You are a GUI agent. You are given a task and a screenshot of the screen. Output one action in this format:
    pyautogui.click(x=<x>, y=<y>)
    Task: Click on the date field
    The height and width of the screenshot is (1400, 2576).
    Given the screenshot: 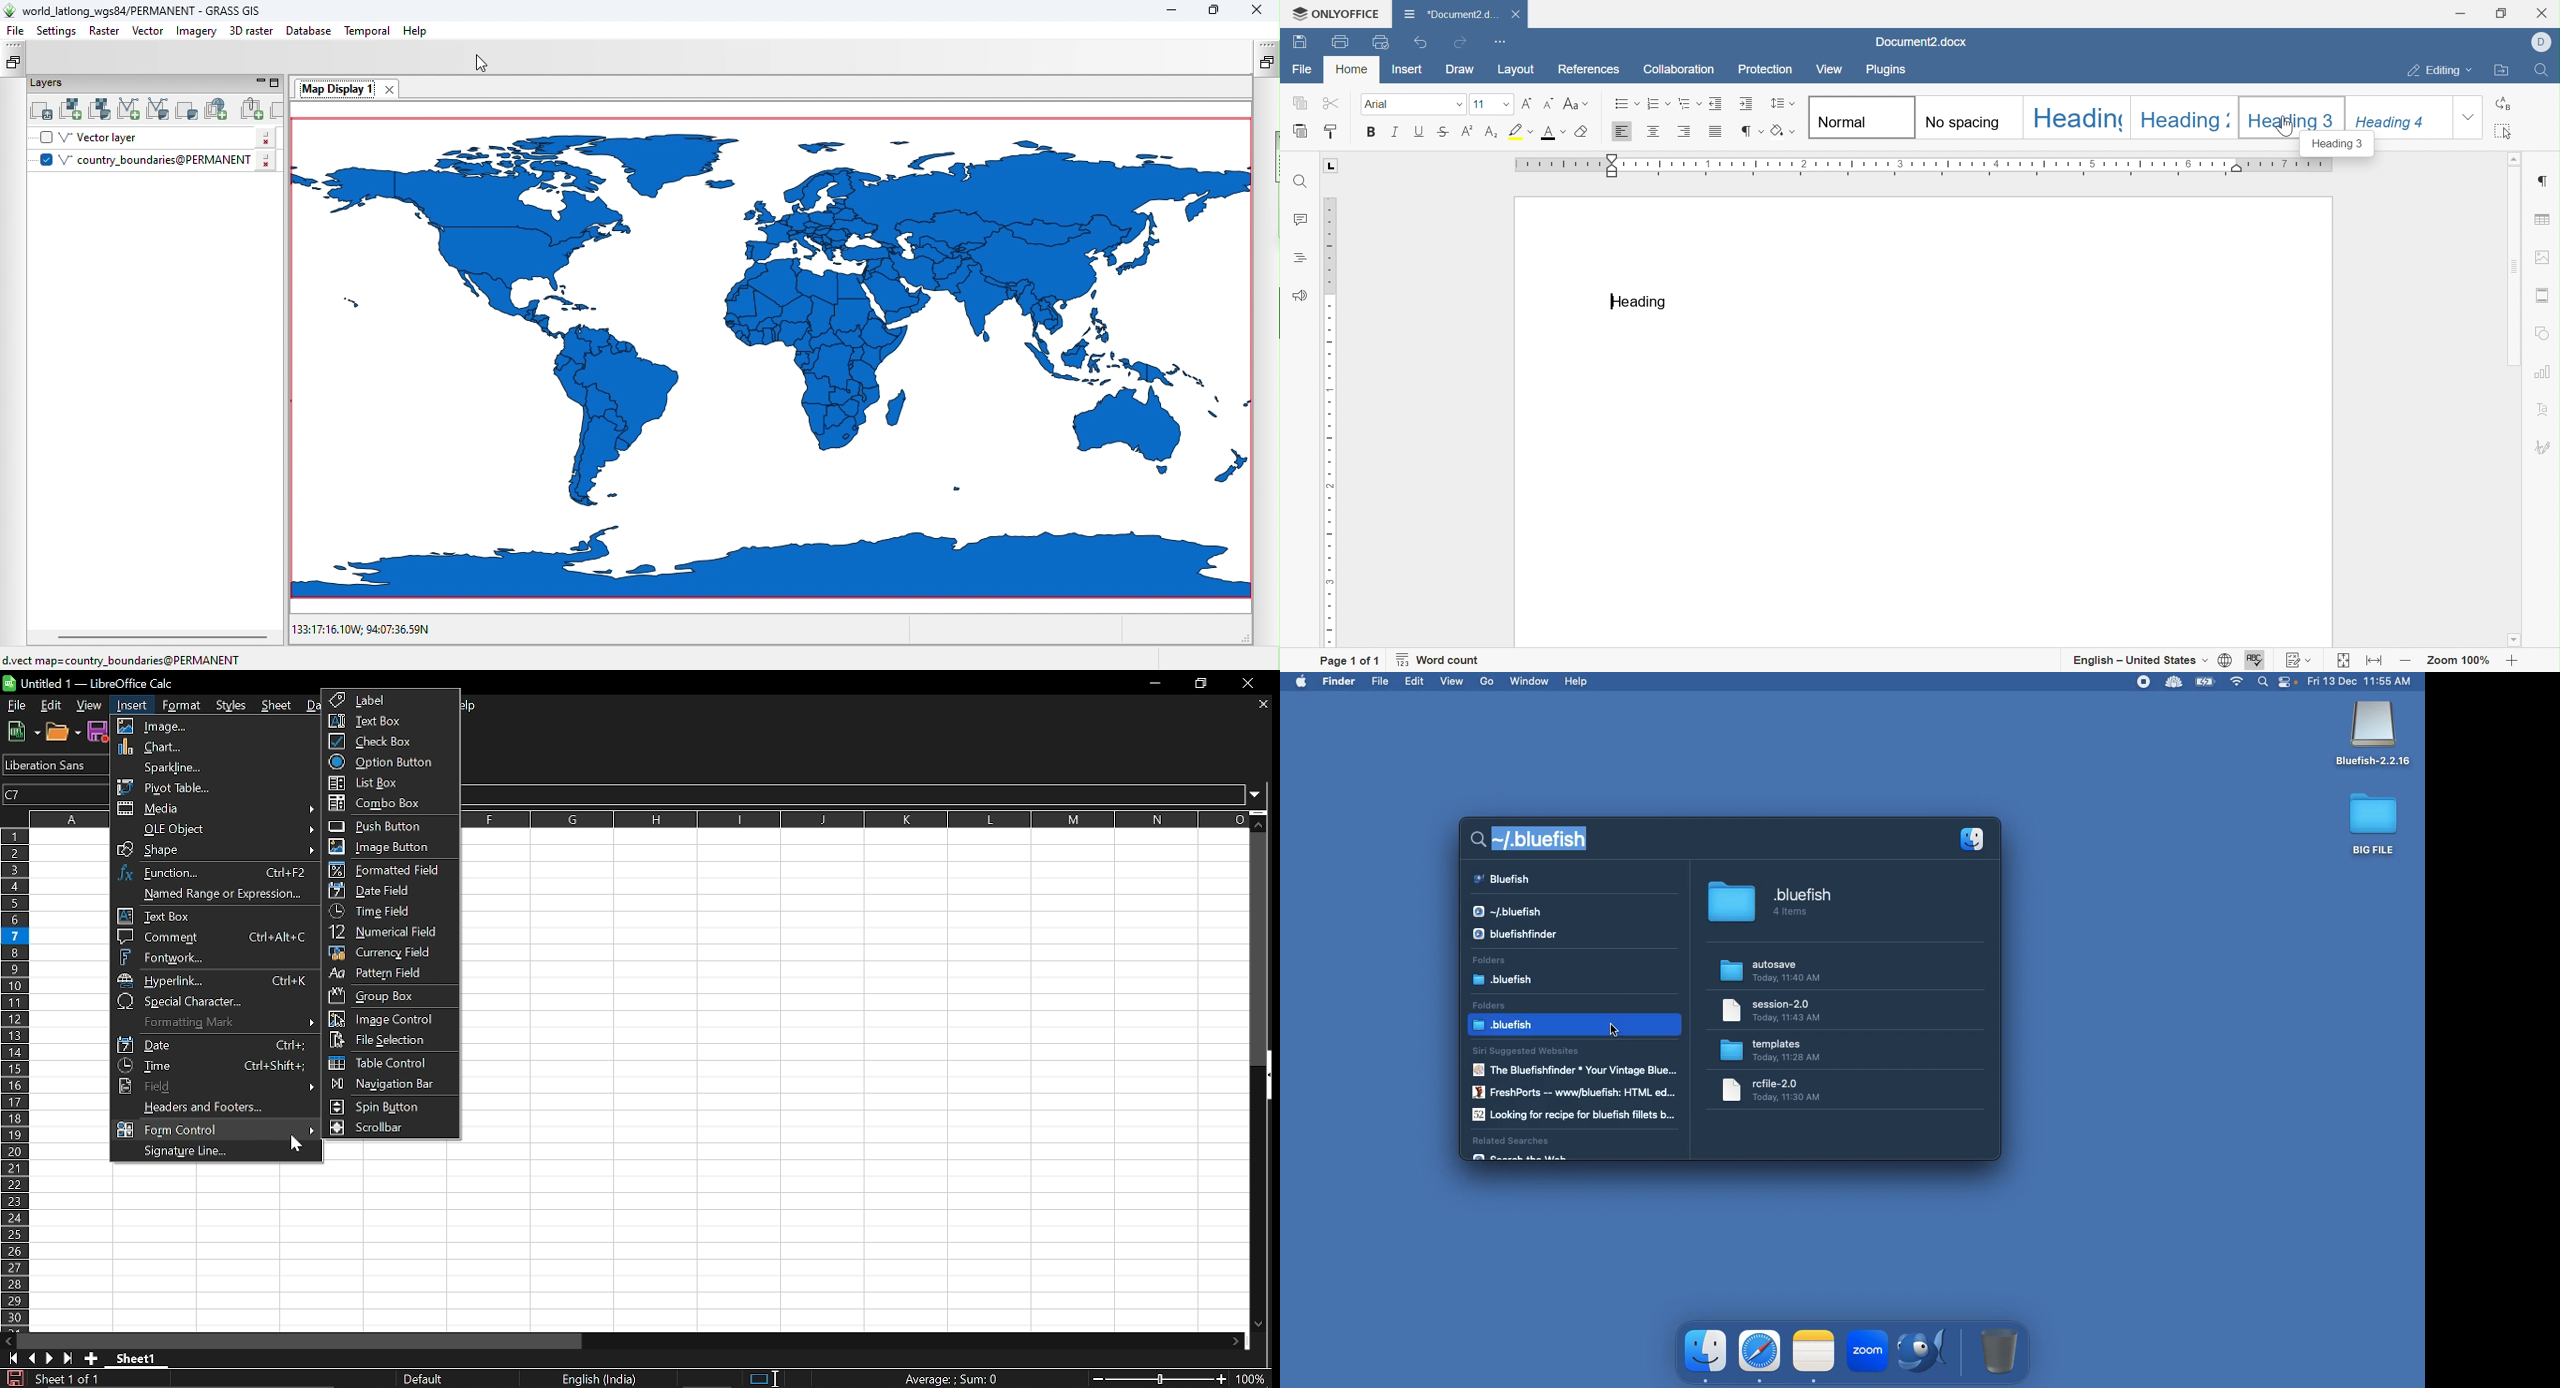 What is the action you would take?
    pyautogui.click(x=378, y=891)
    